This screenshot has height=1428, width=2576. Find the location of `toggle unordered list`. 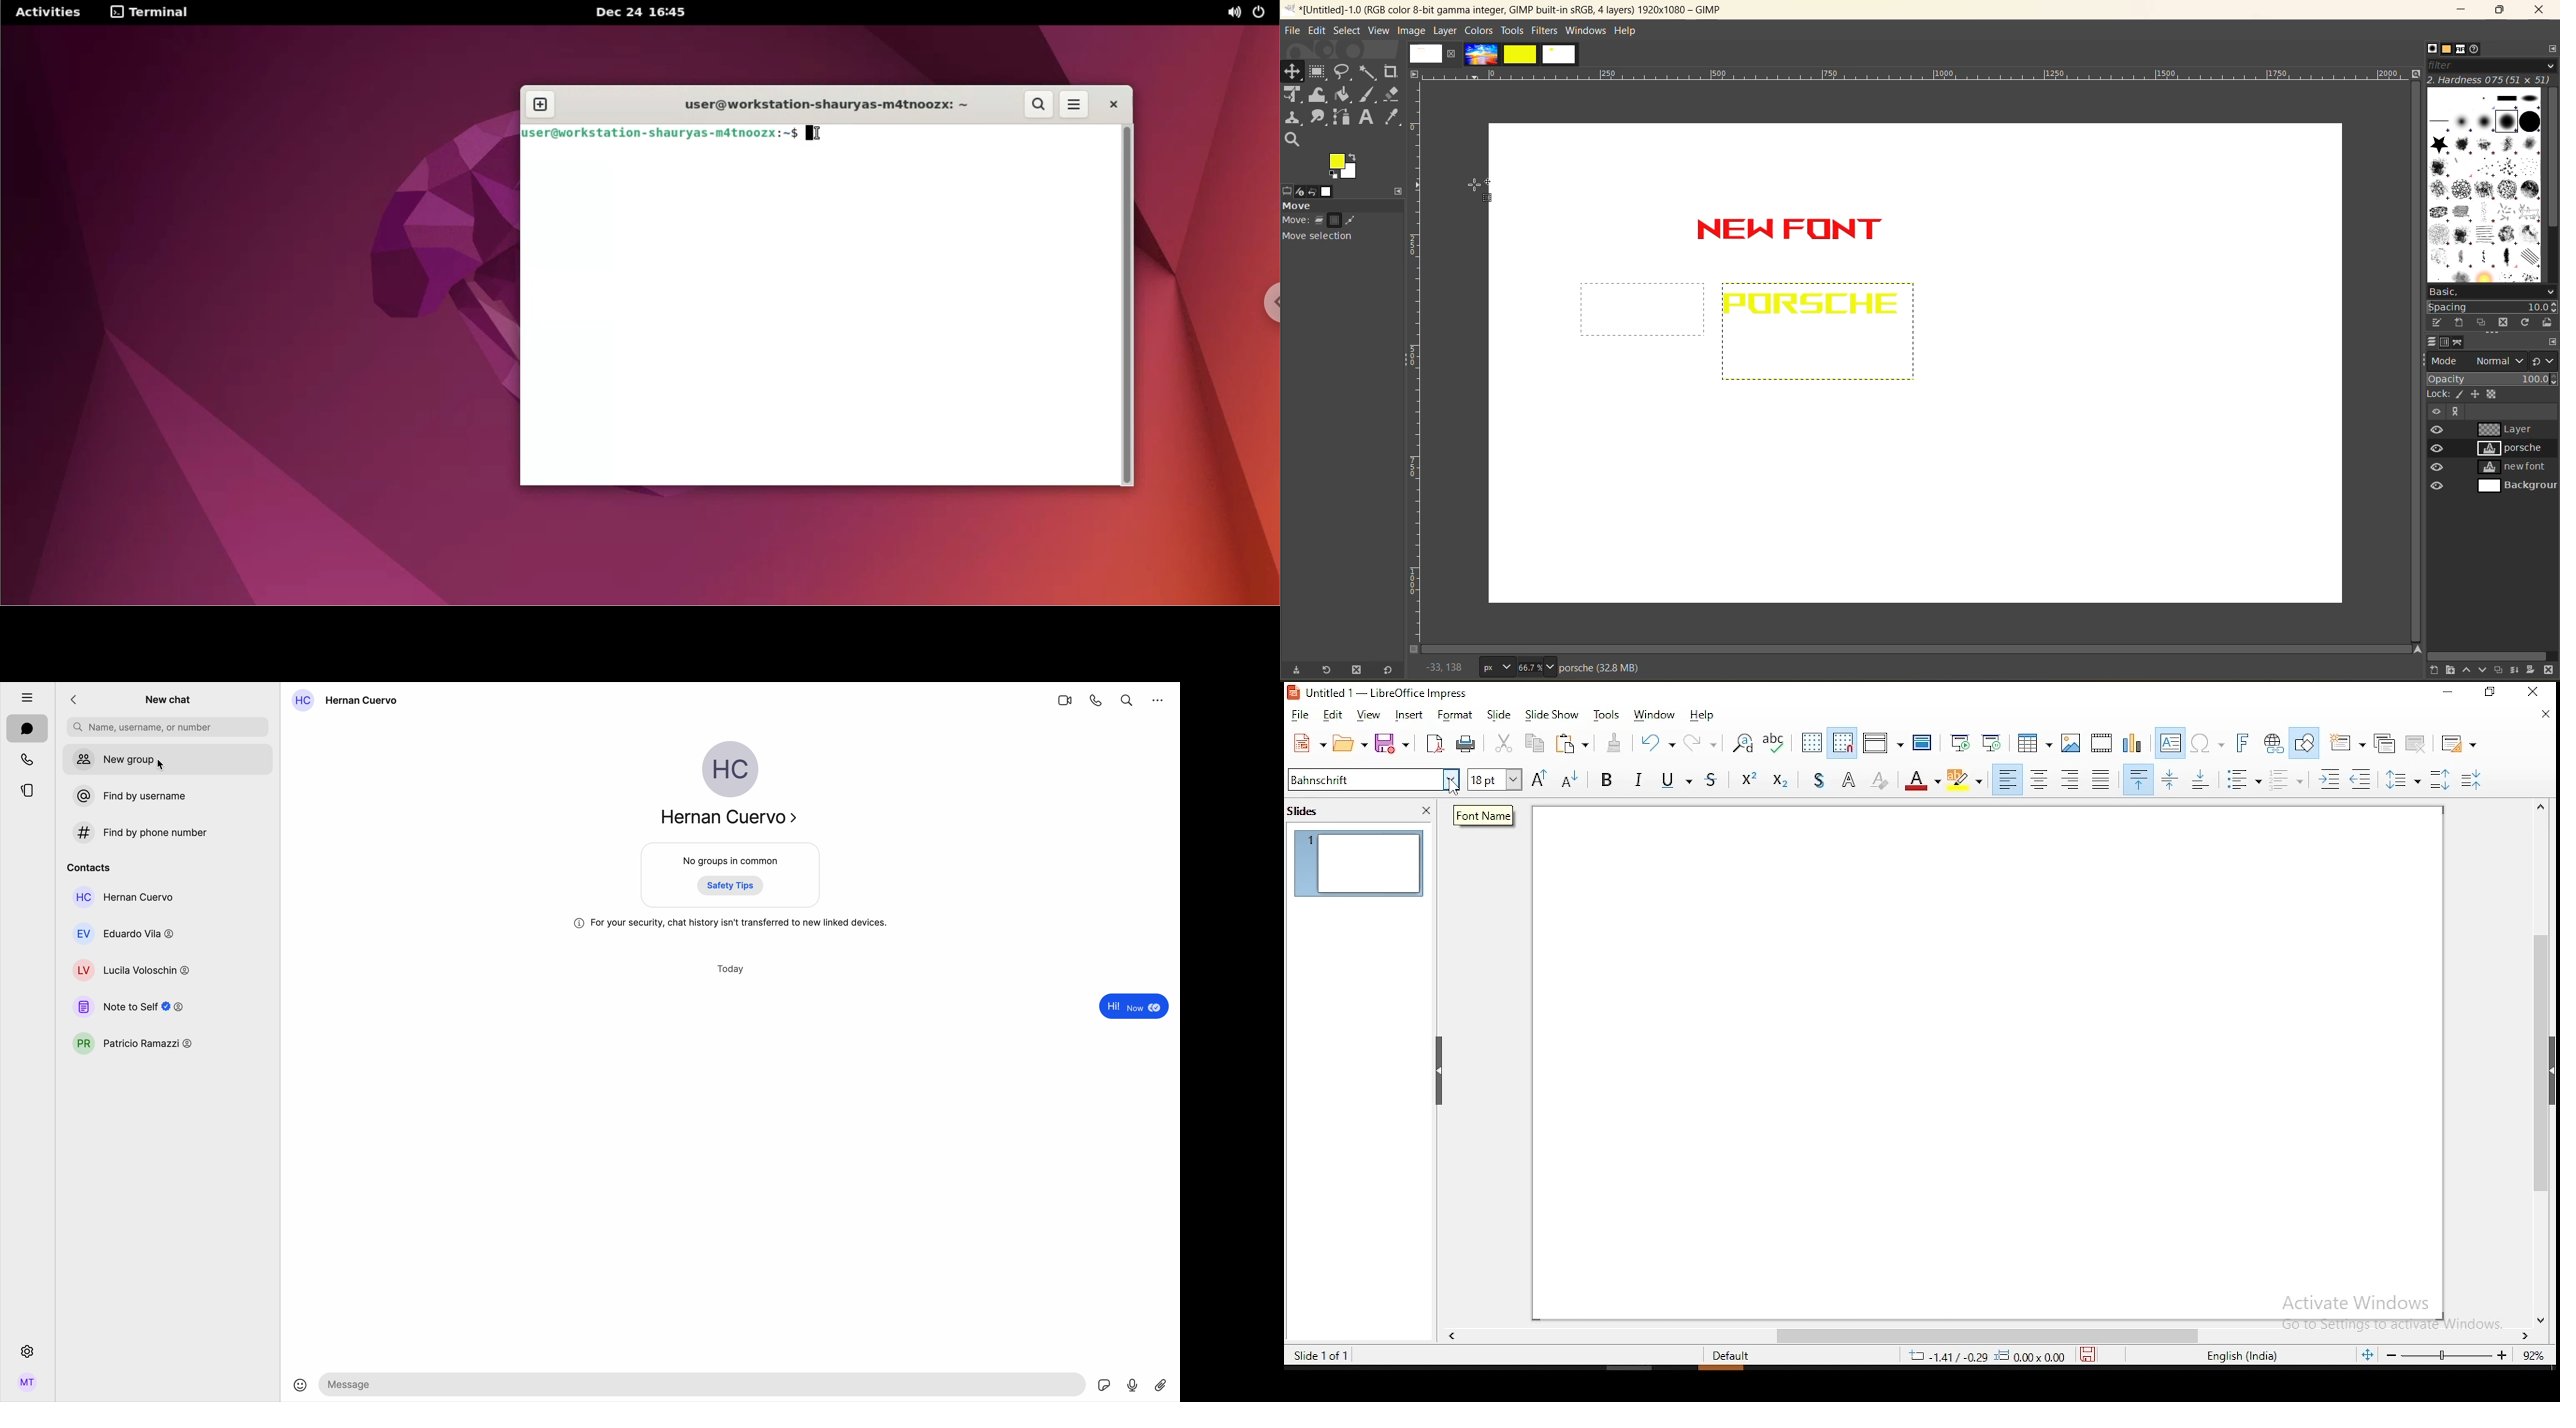

toggle unordered list is located at coordinates (2246, 781).